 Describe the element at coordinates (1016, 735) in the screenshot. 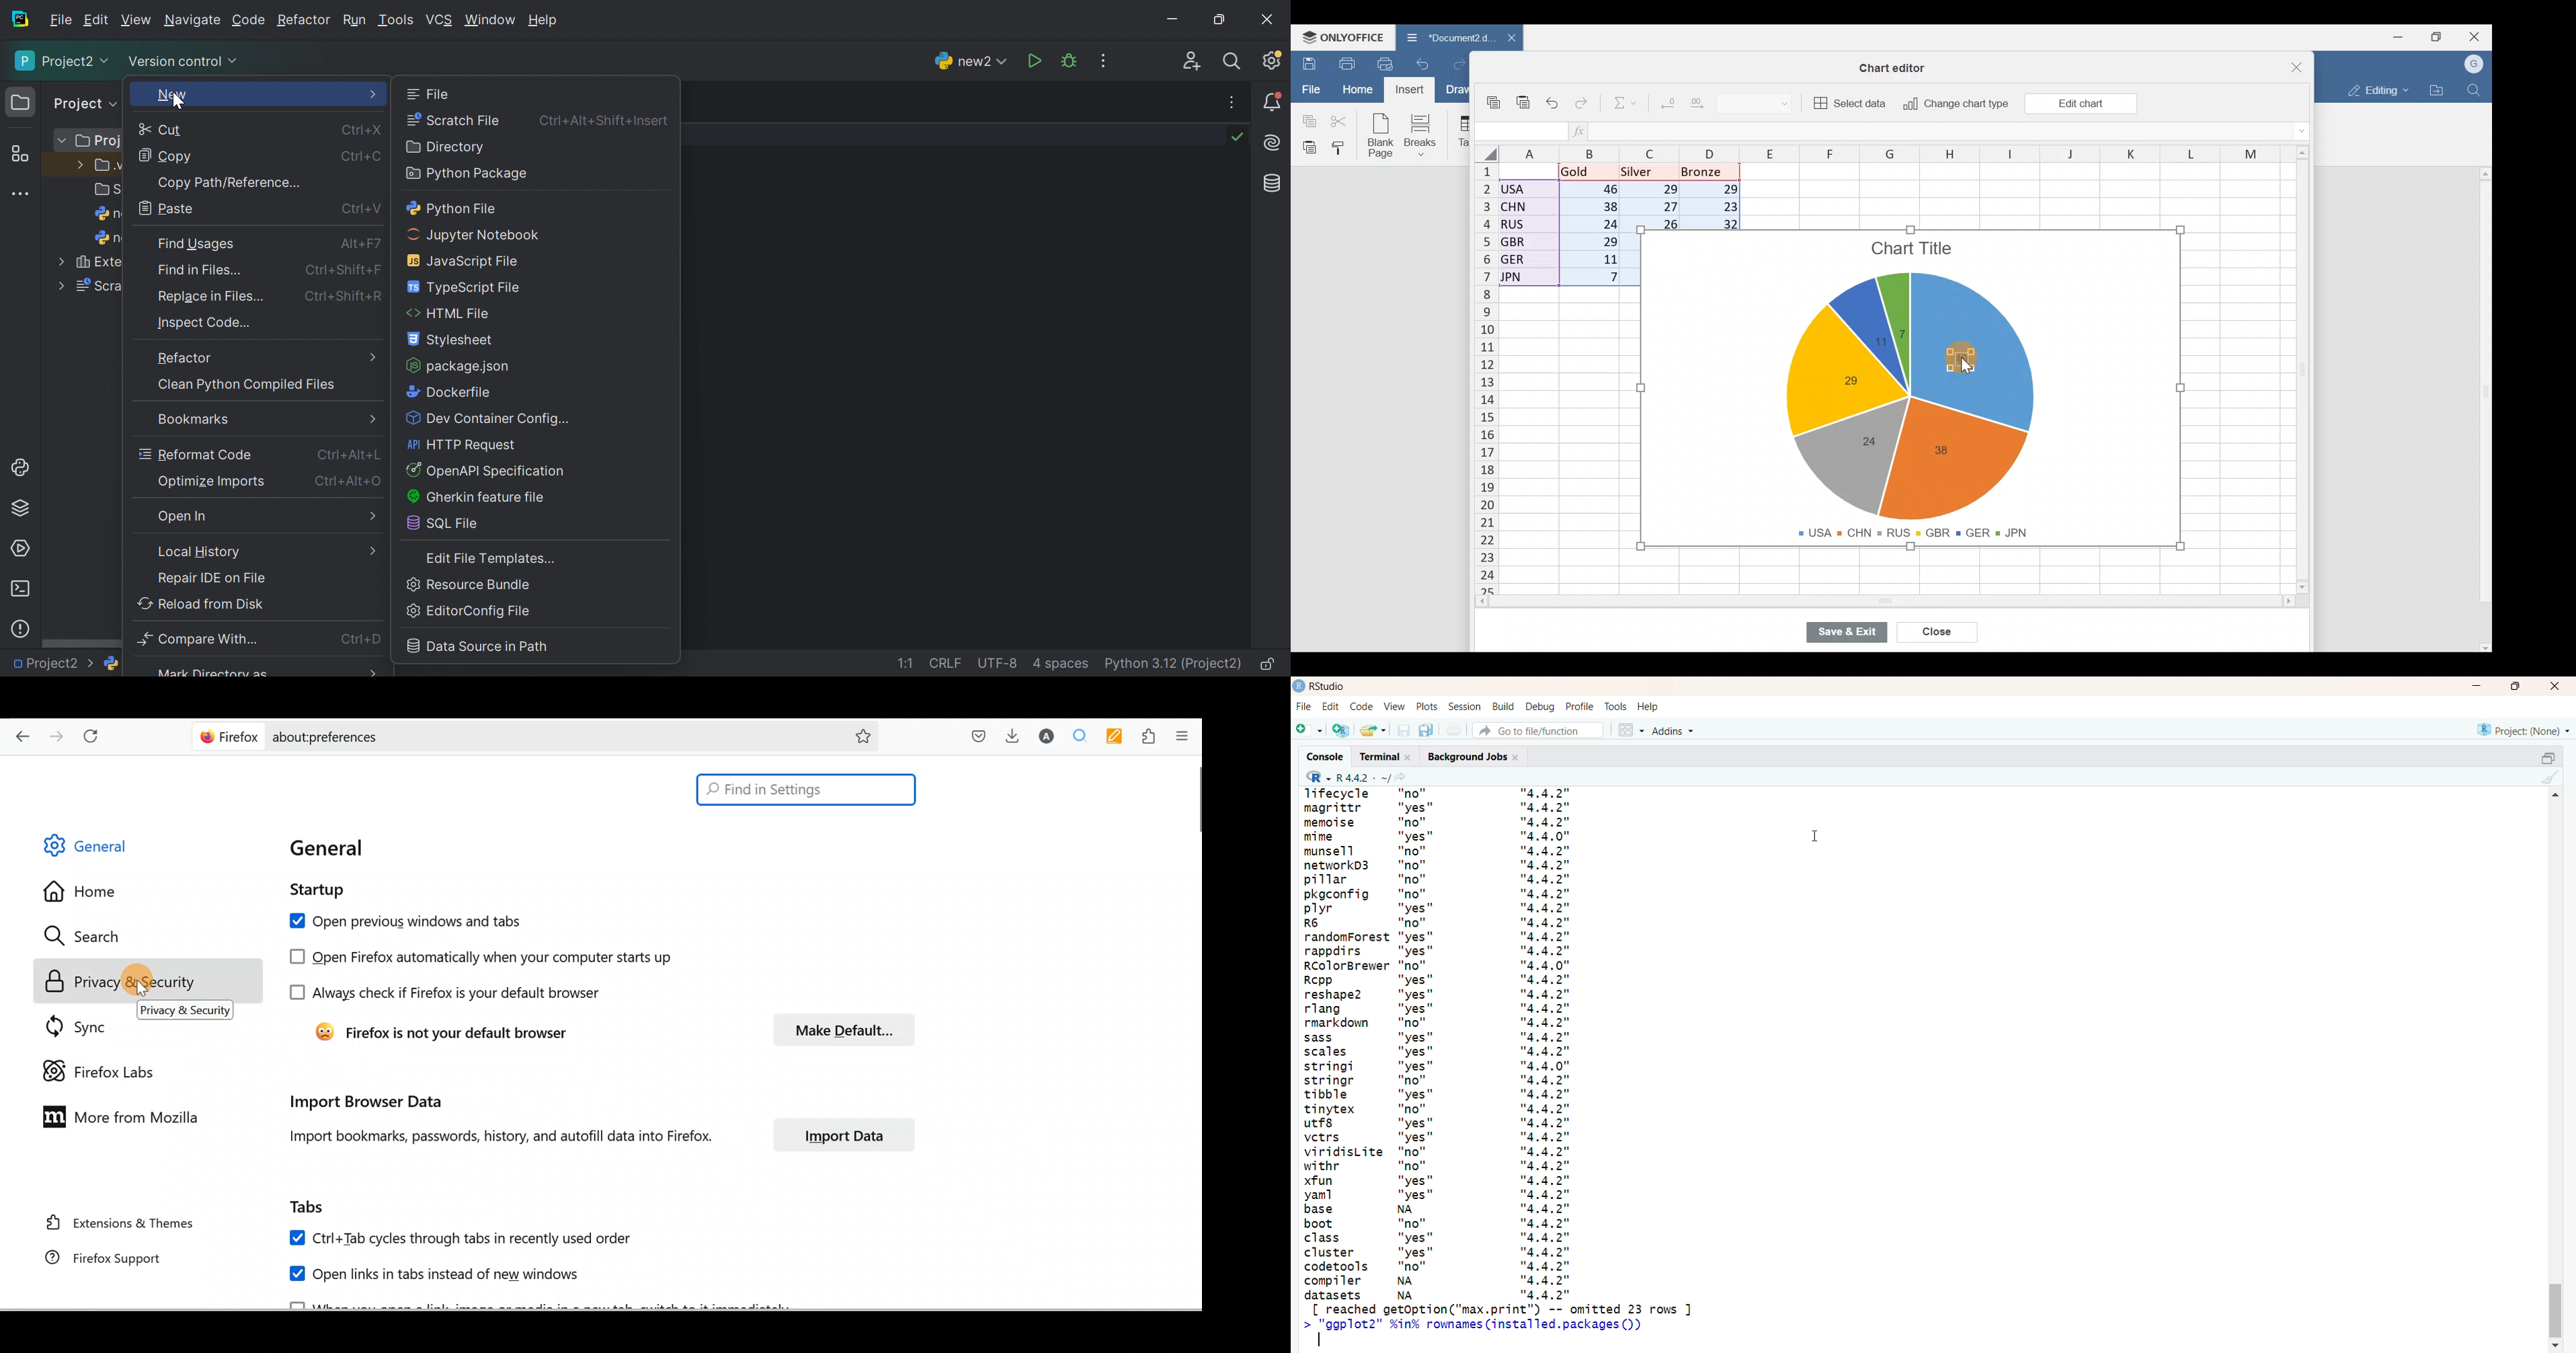

I see `Downloads` at that location.